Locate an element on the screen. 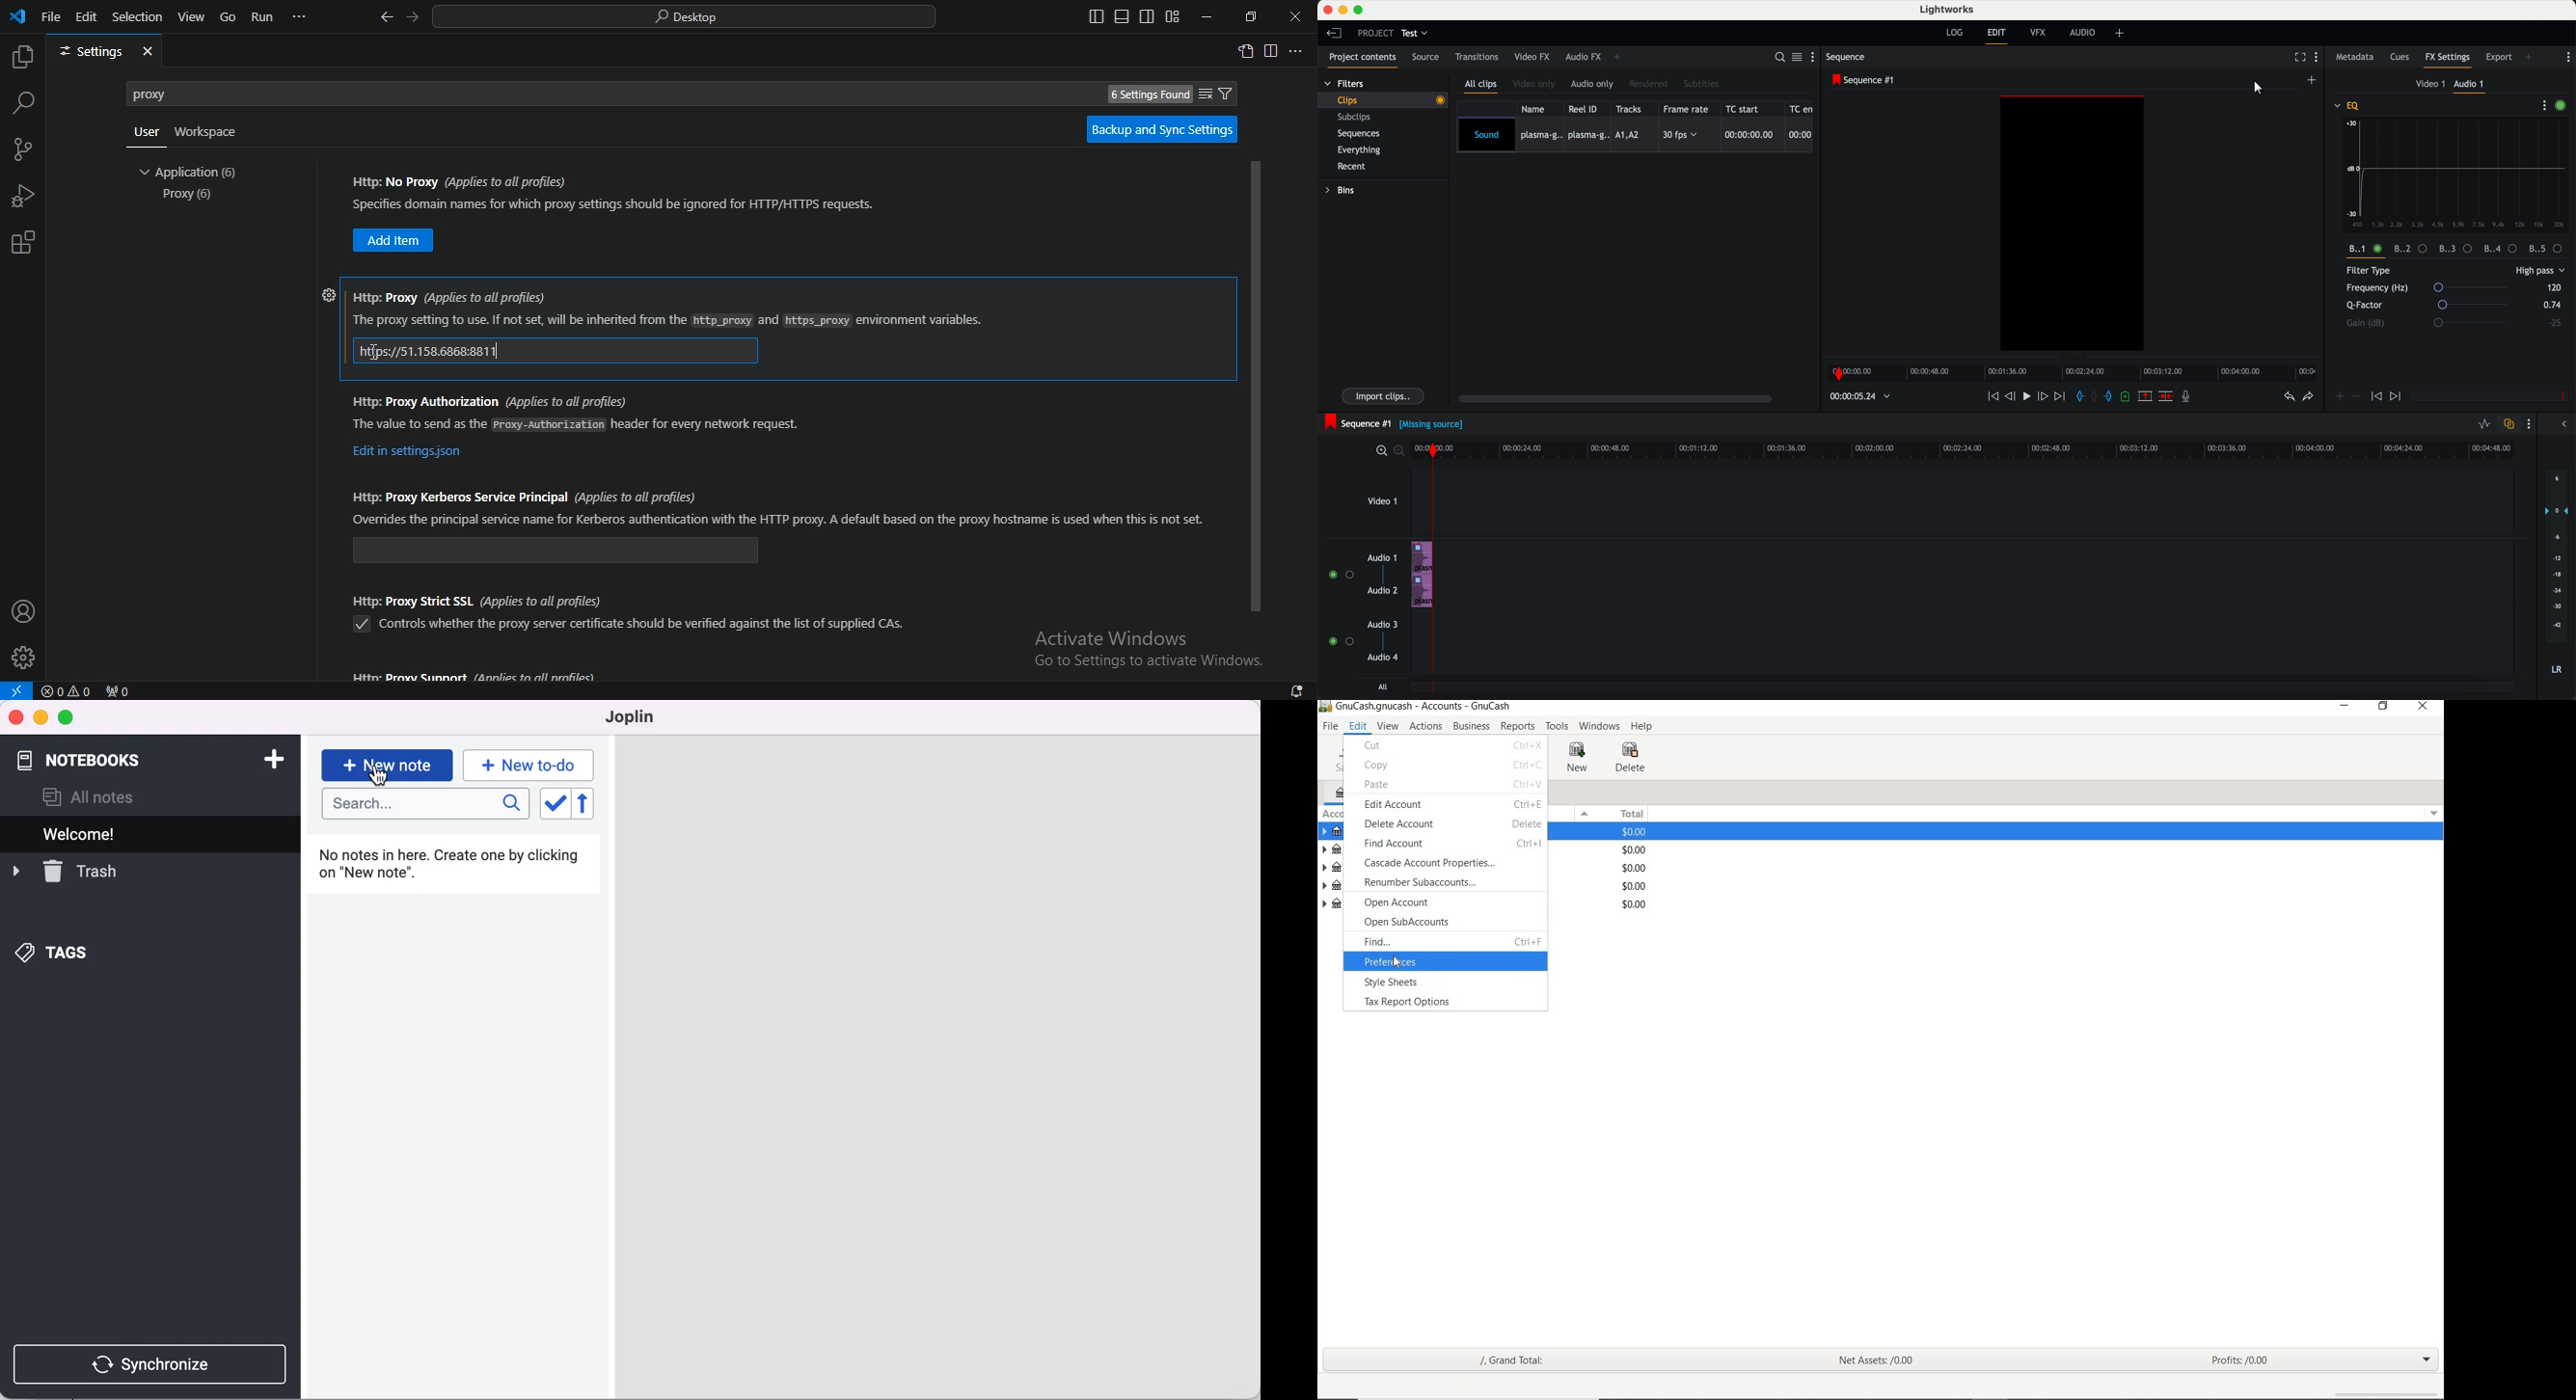 The height and width of the screenshot is (1400, 2576). workspace is located at coordinates (2073, 225).